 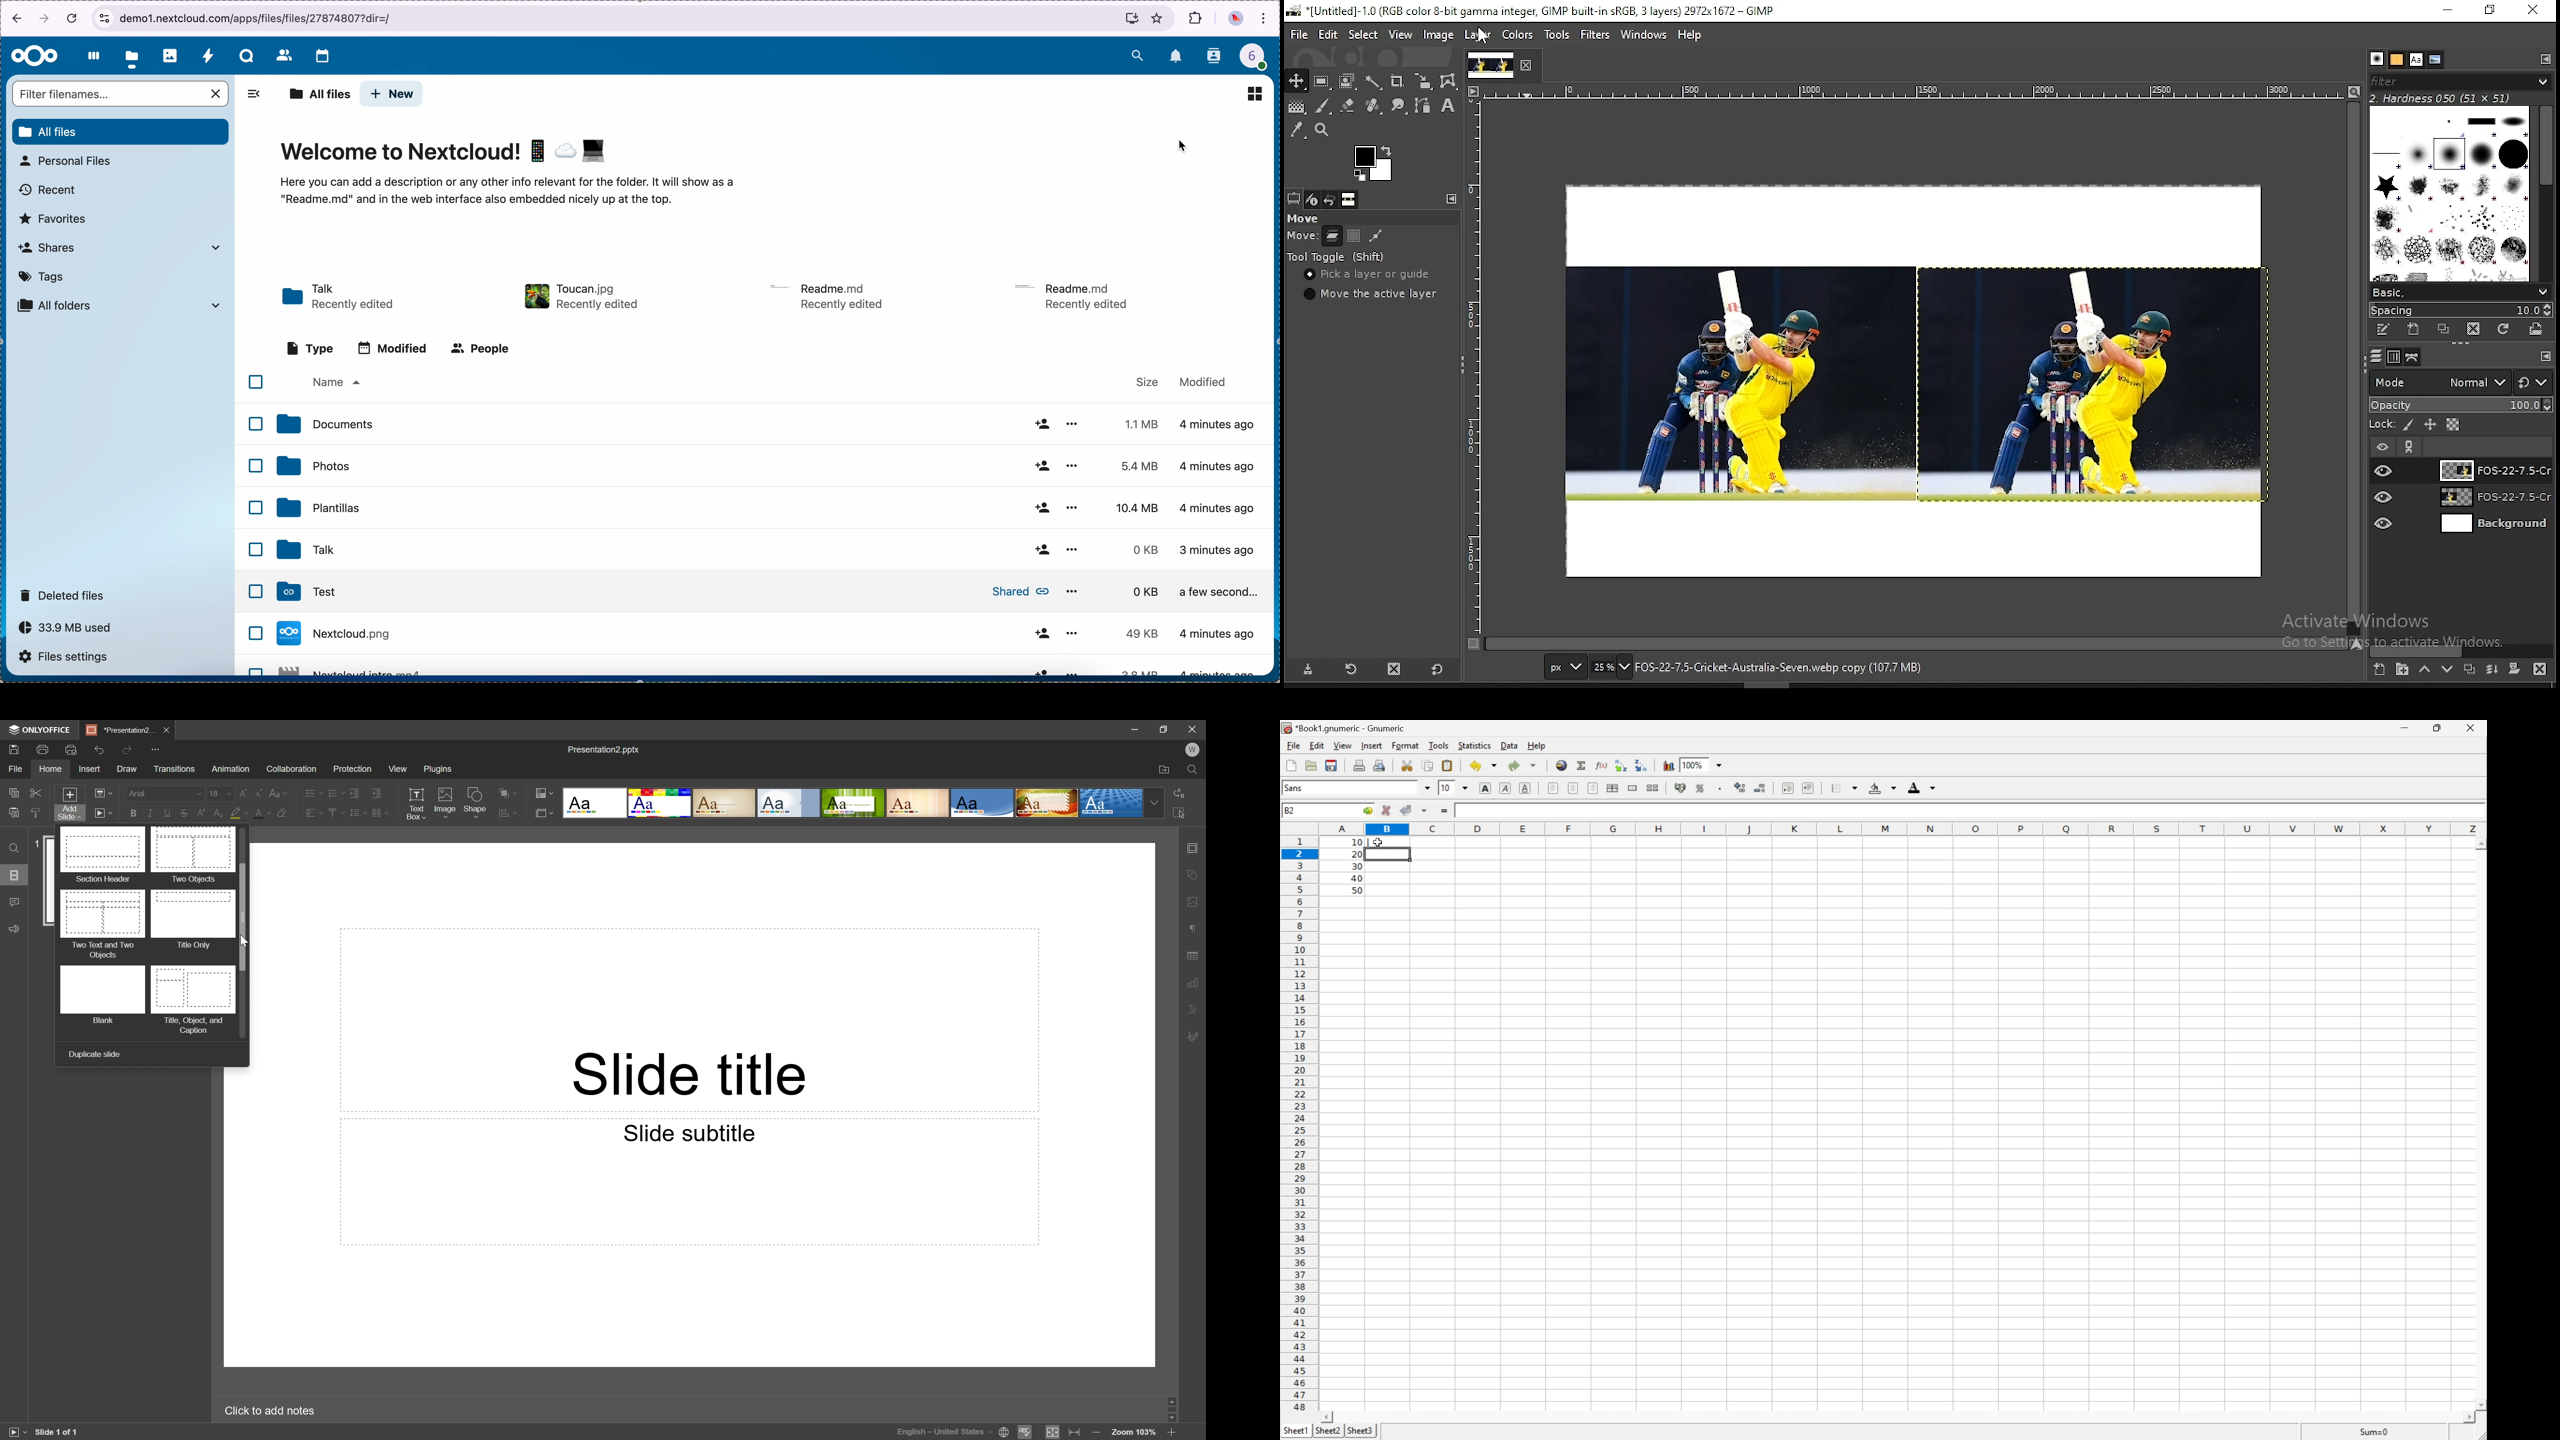 I want to click on blend mode, so click(x=2460, y=382).